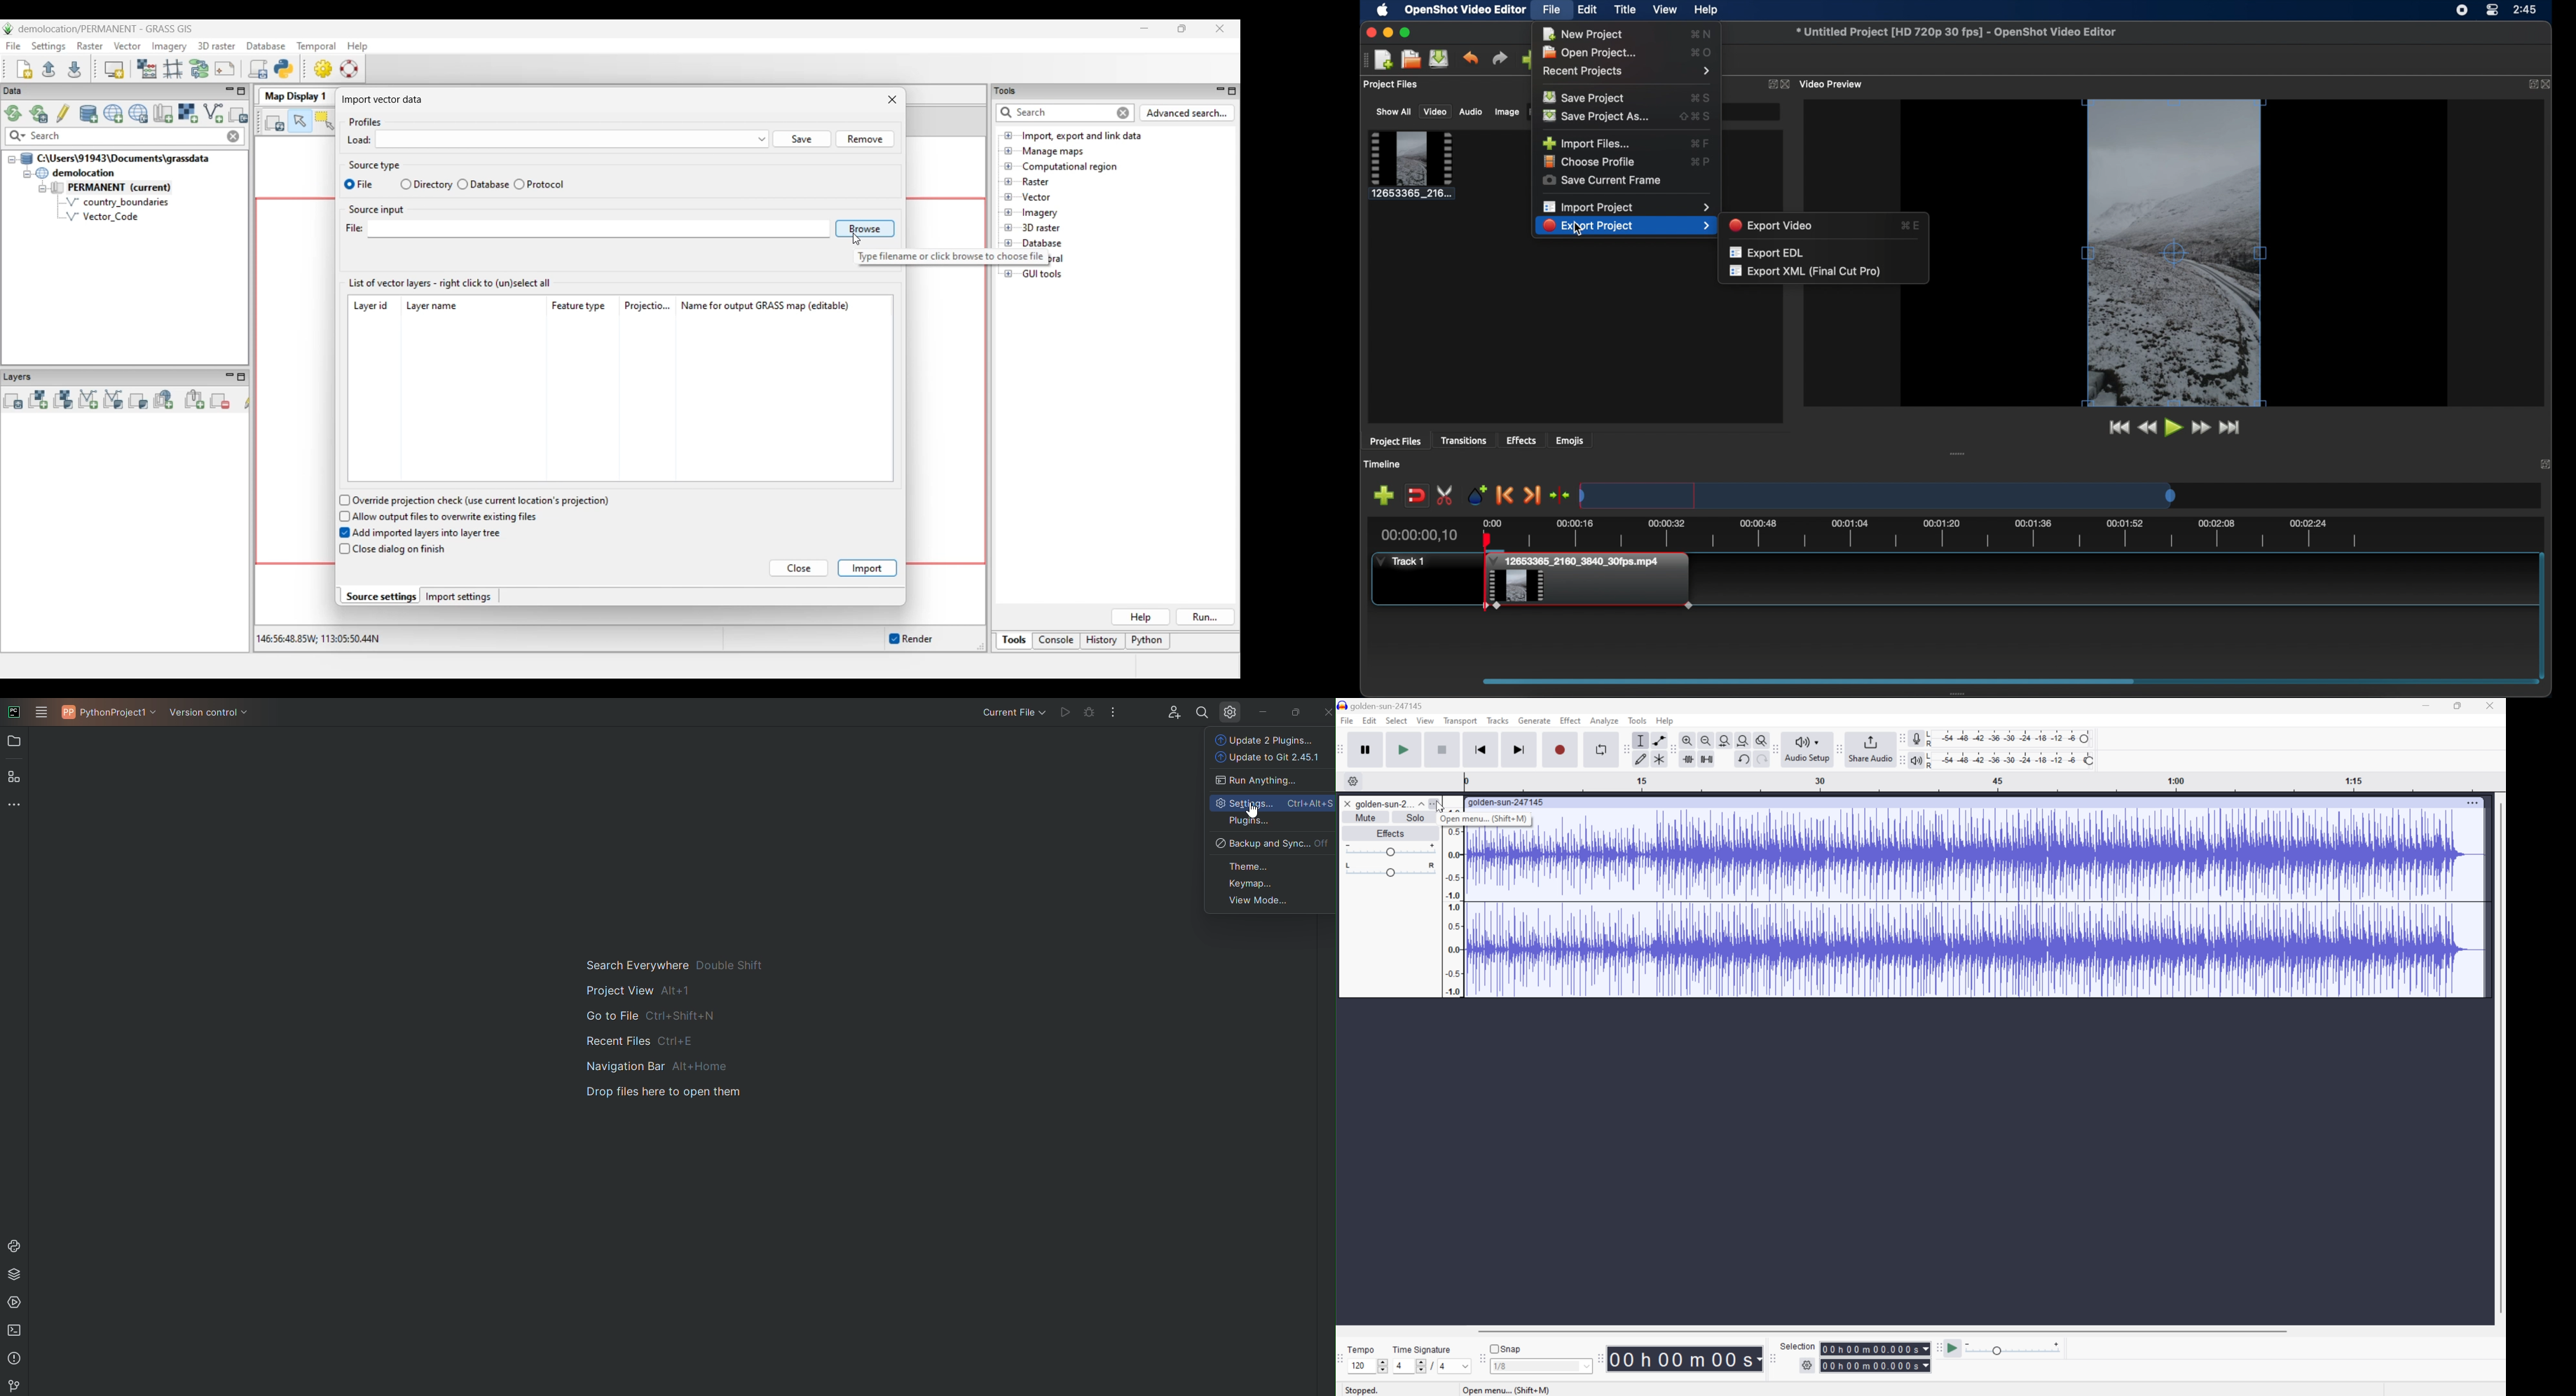 The height and width of the screenshot is (1400, 2576). What do you see at coordinates (1450, 818) in the screenshot?
I see `Open` at bounding box center [1450, 818].